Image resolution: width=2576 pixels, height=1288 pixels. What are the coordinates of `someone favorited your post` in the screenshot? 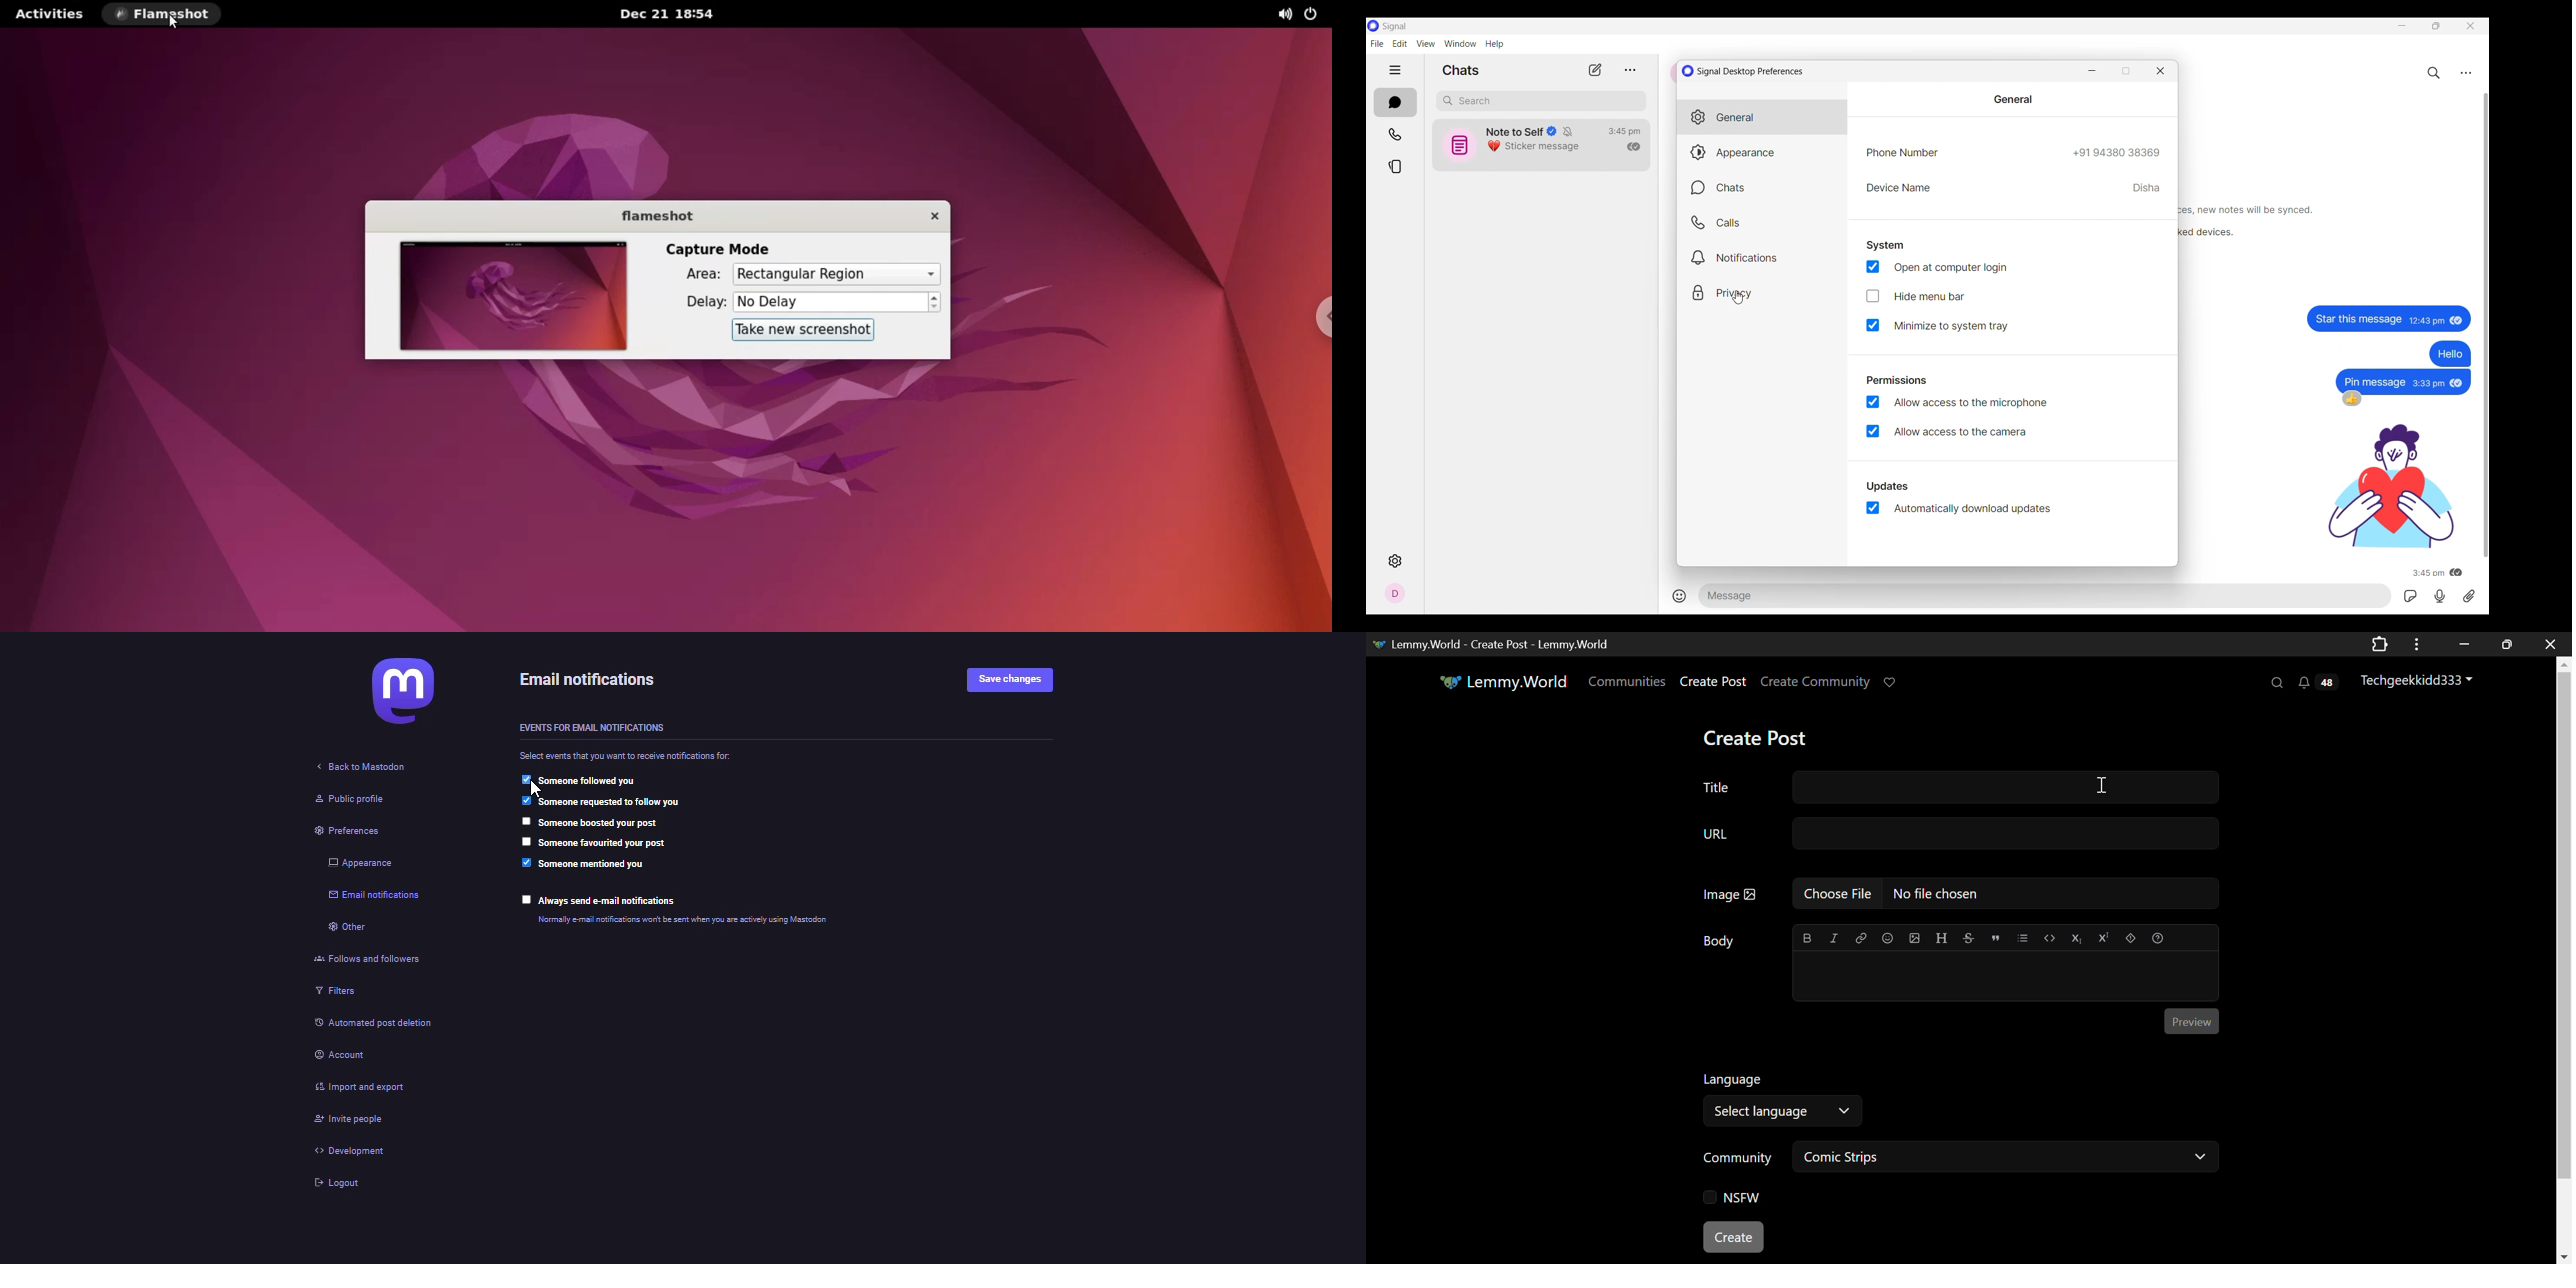 It's located at (601, 842).